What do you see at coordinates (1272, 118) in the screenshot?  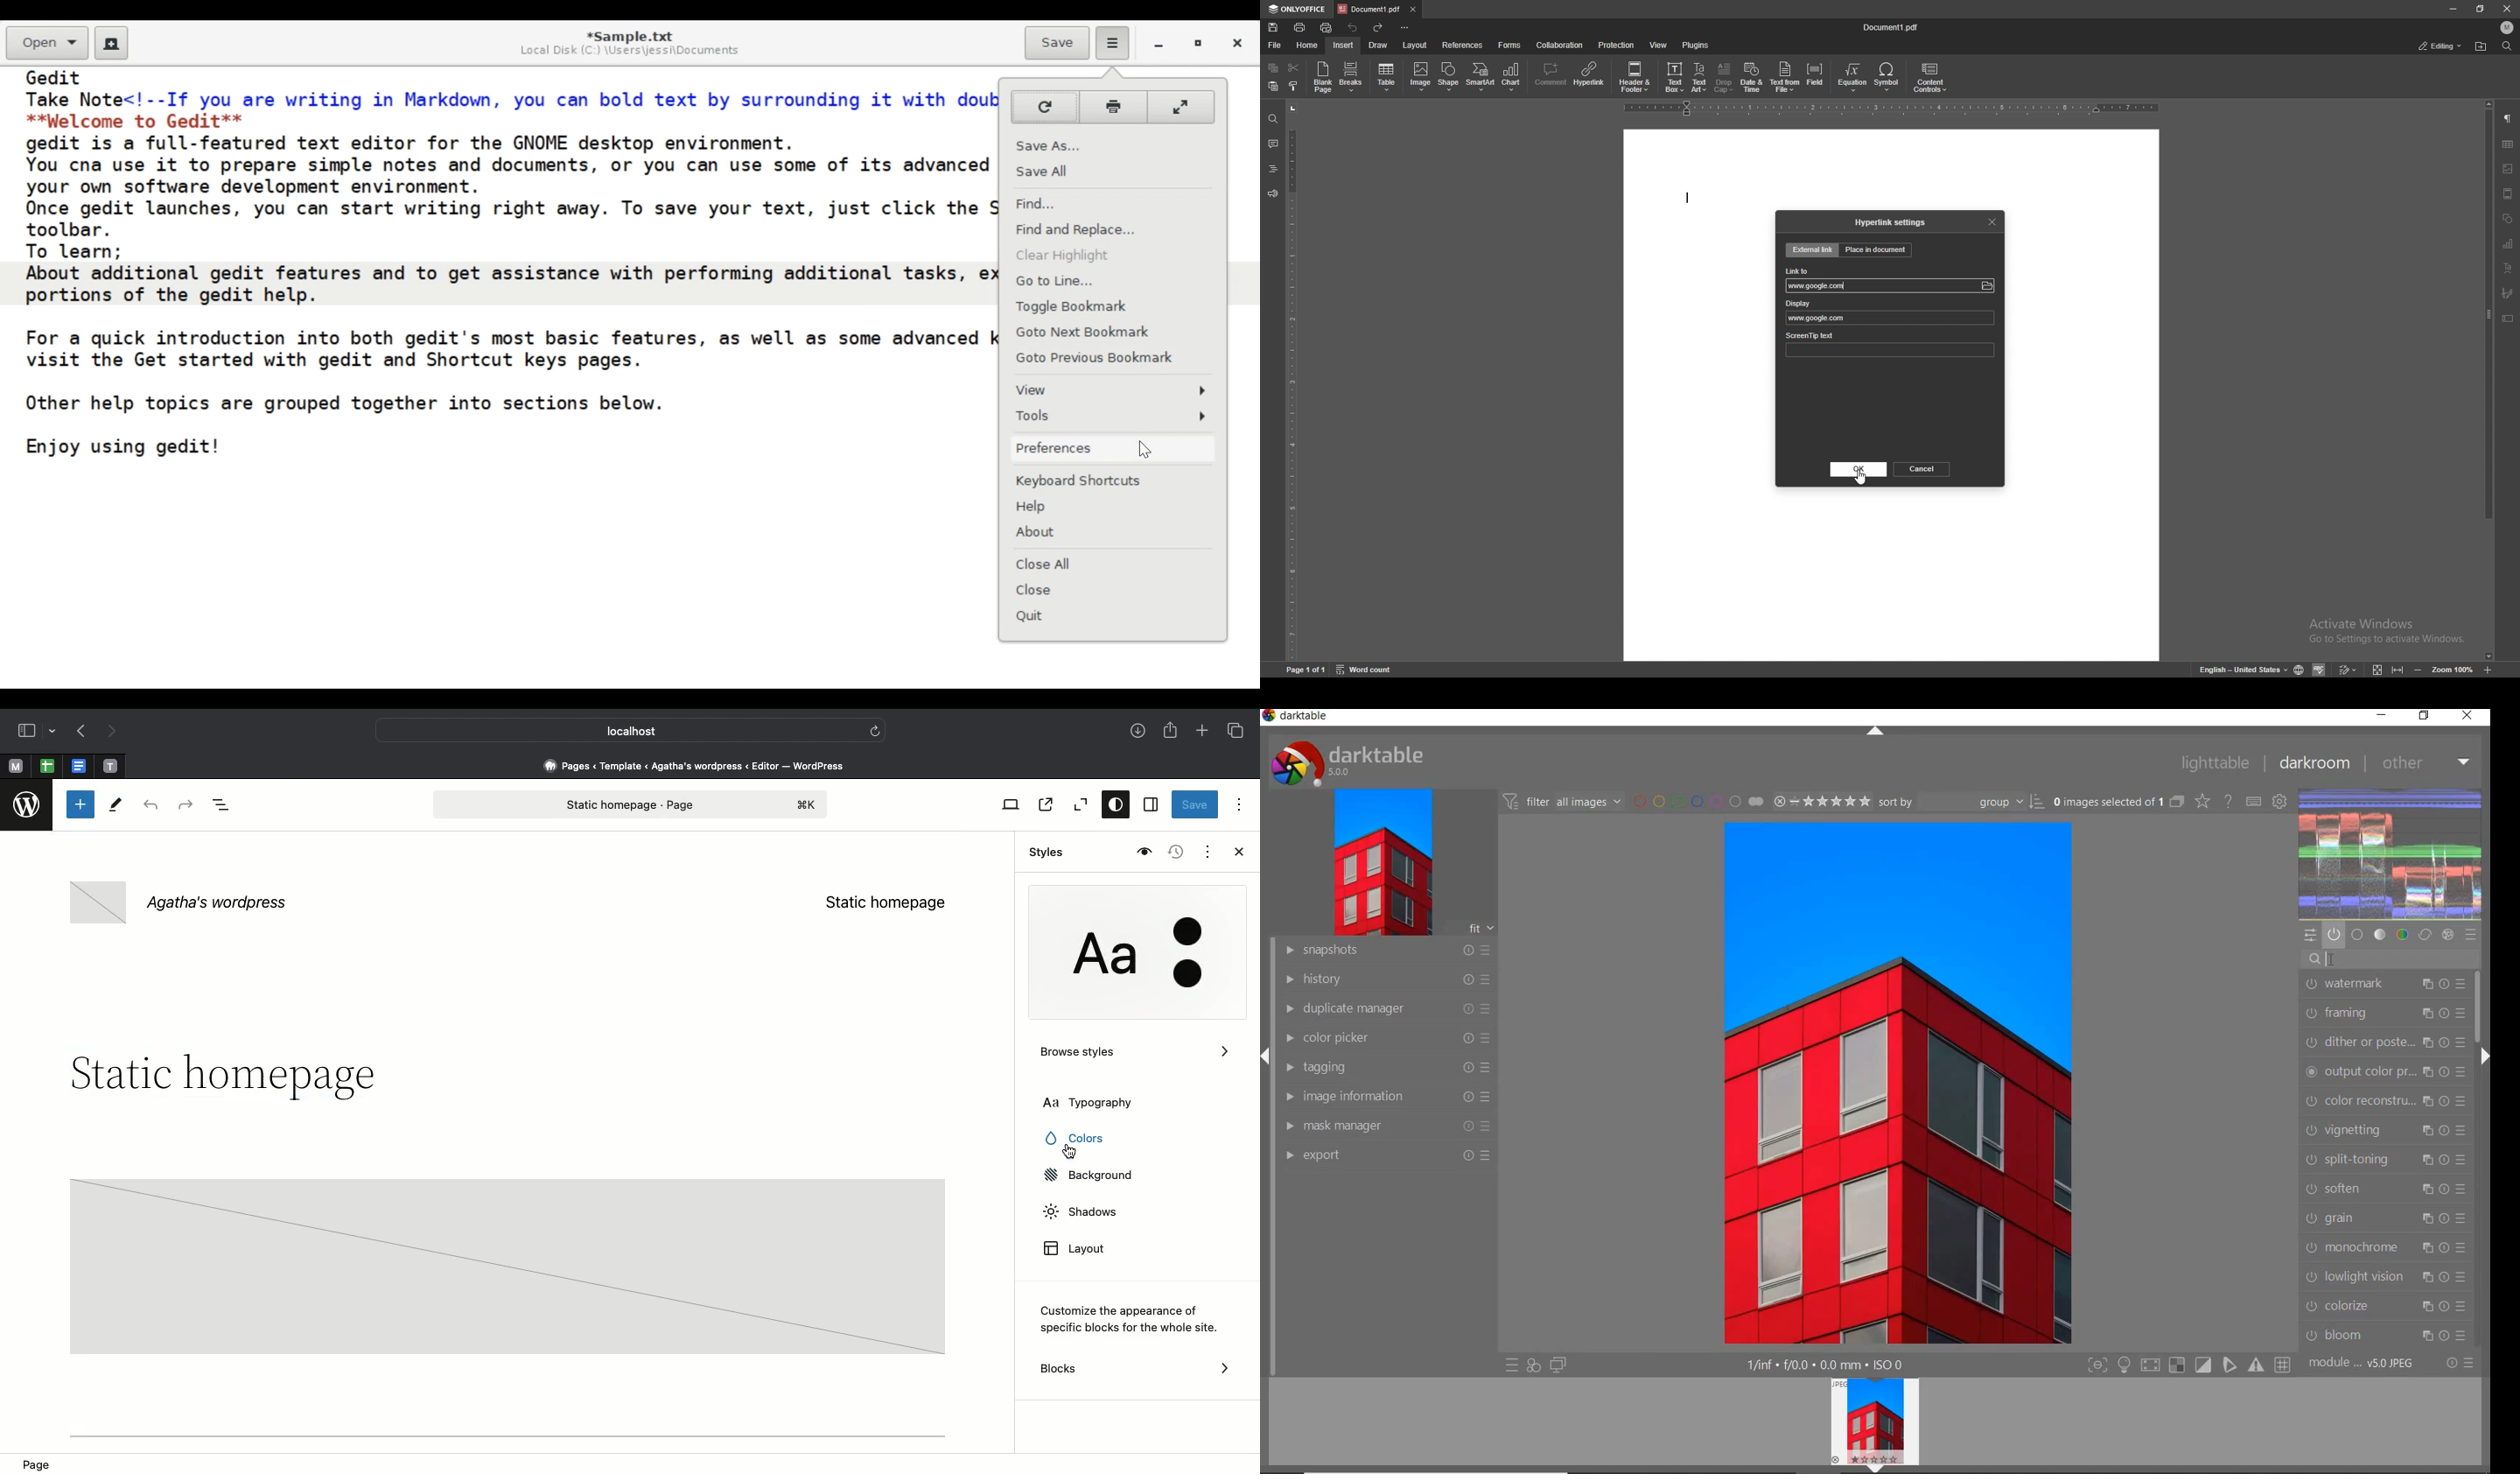 I see `find` at bounding box center [1272, 118].